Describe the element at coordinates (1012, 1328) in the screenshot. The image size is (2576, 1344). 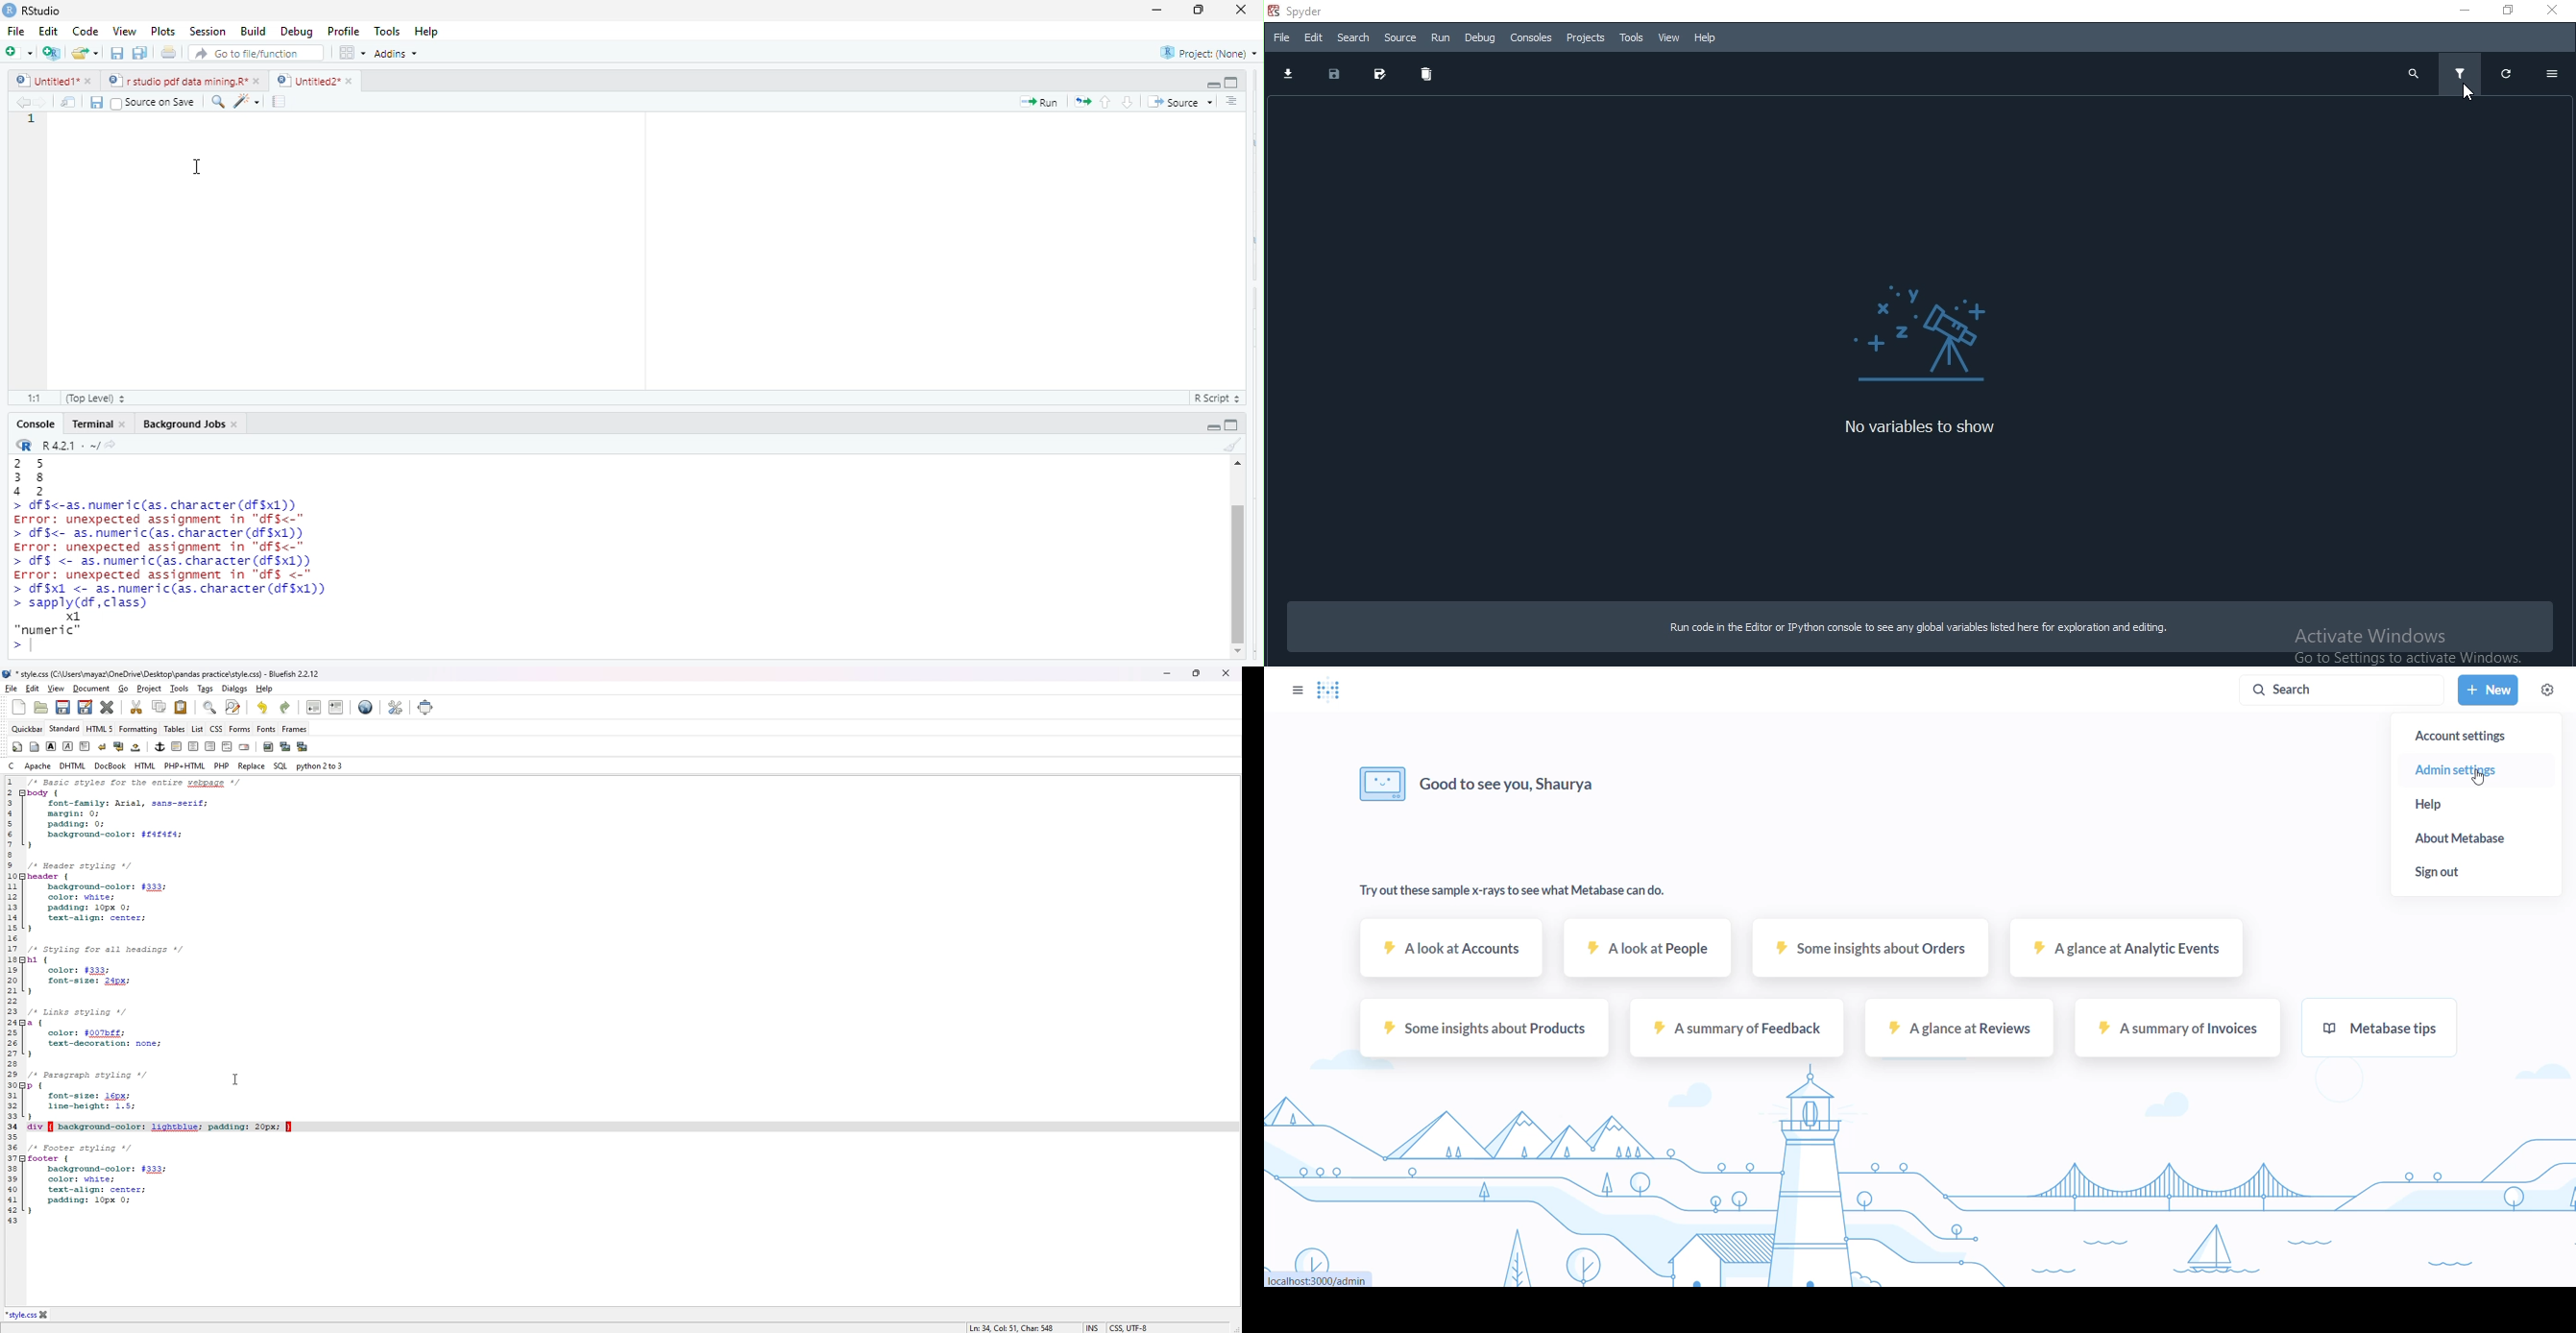
I see `Ln: 34, Col: 51, Char: 548` at that location.